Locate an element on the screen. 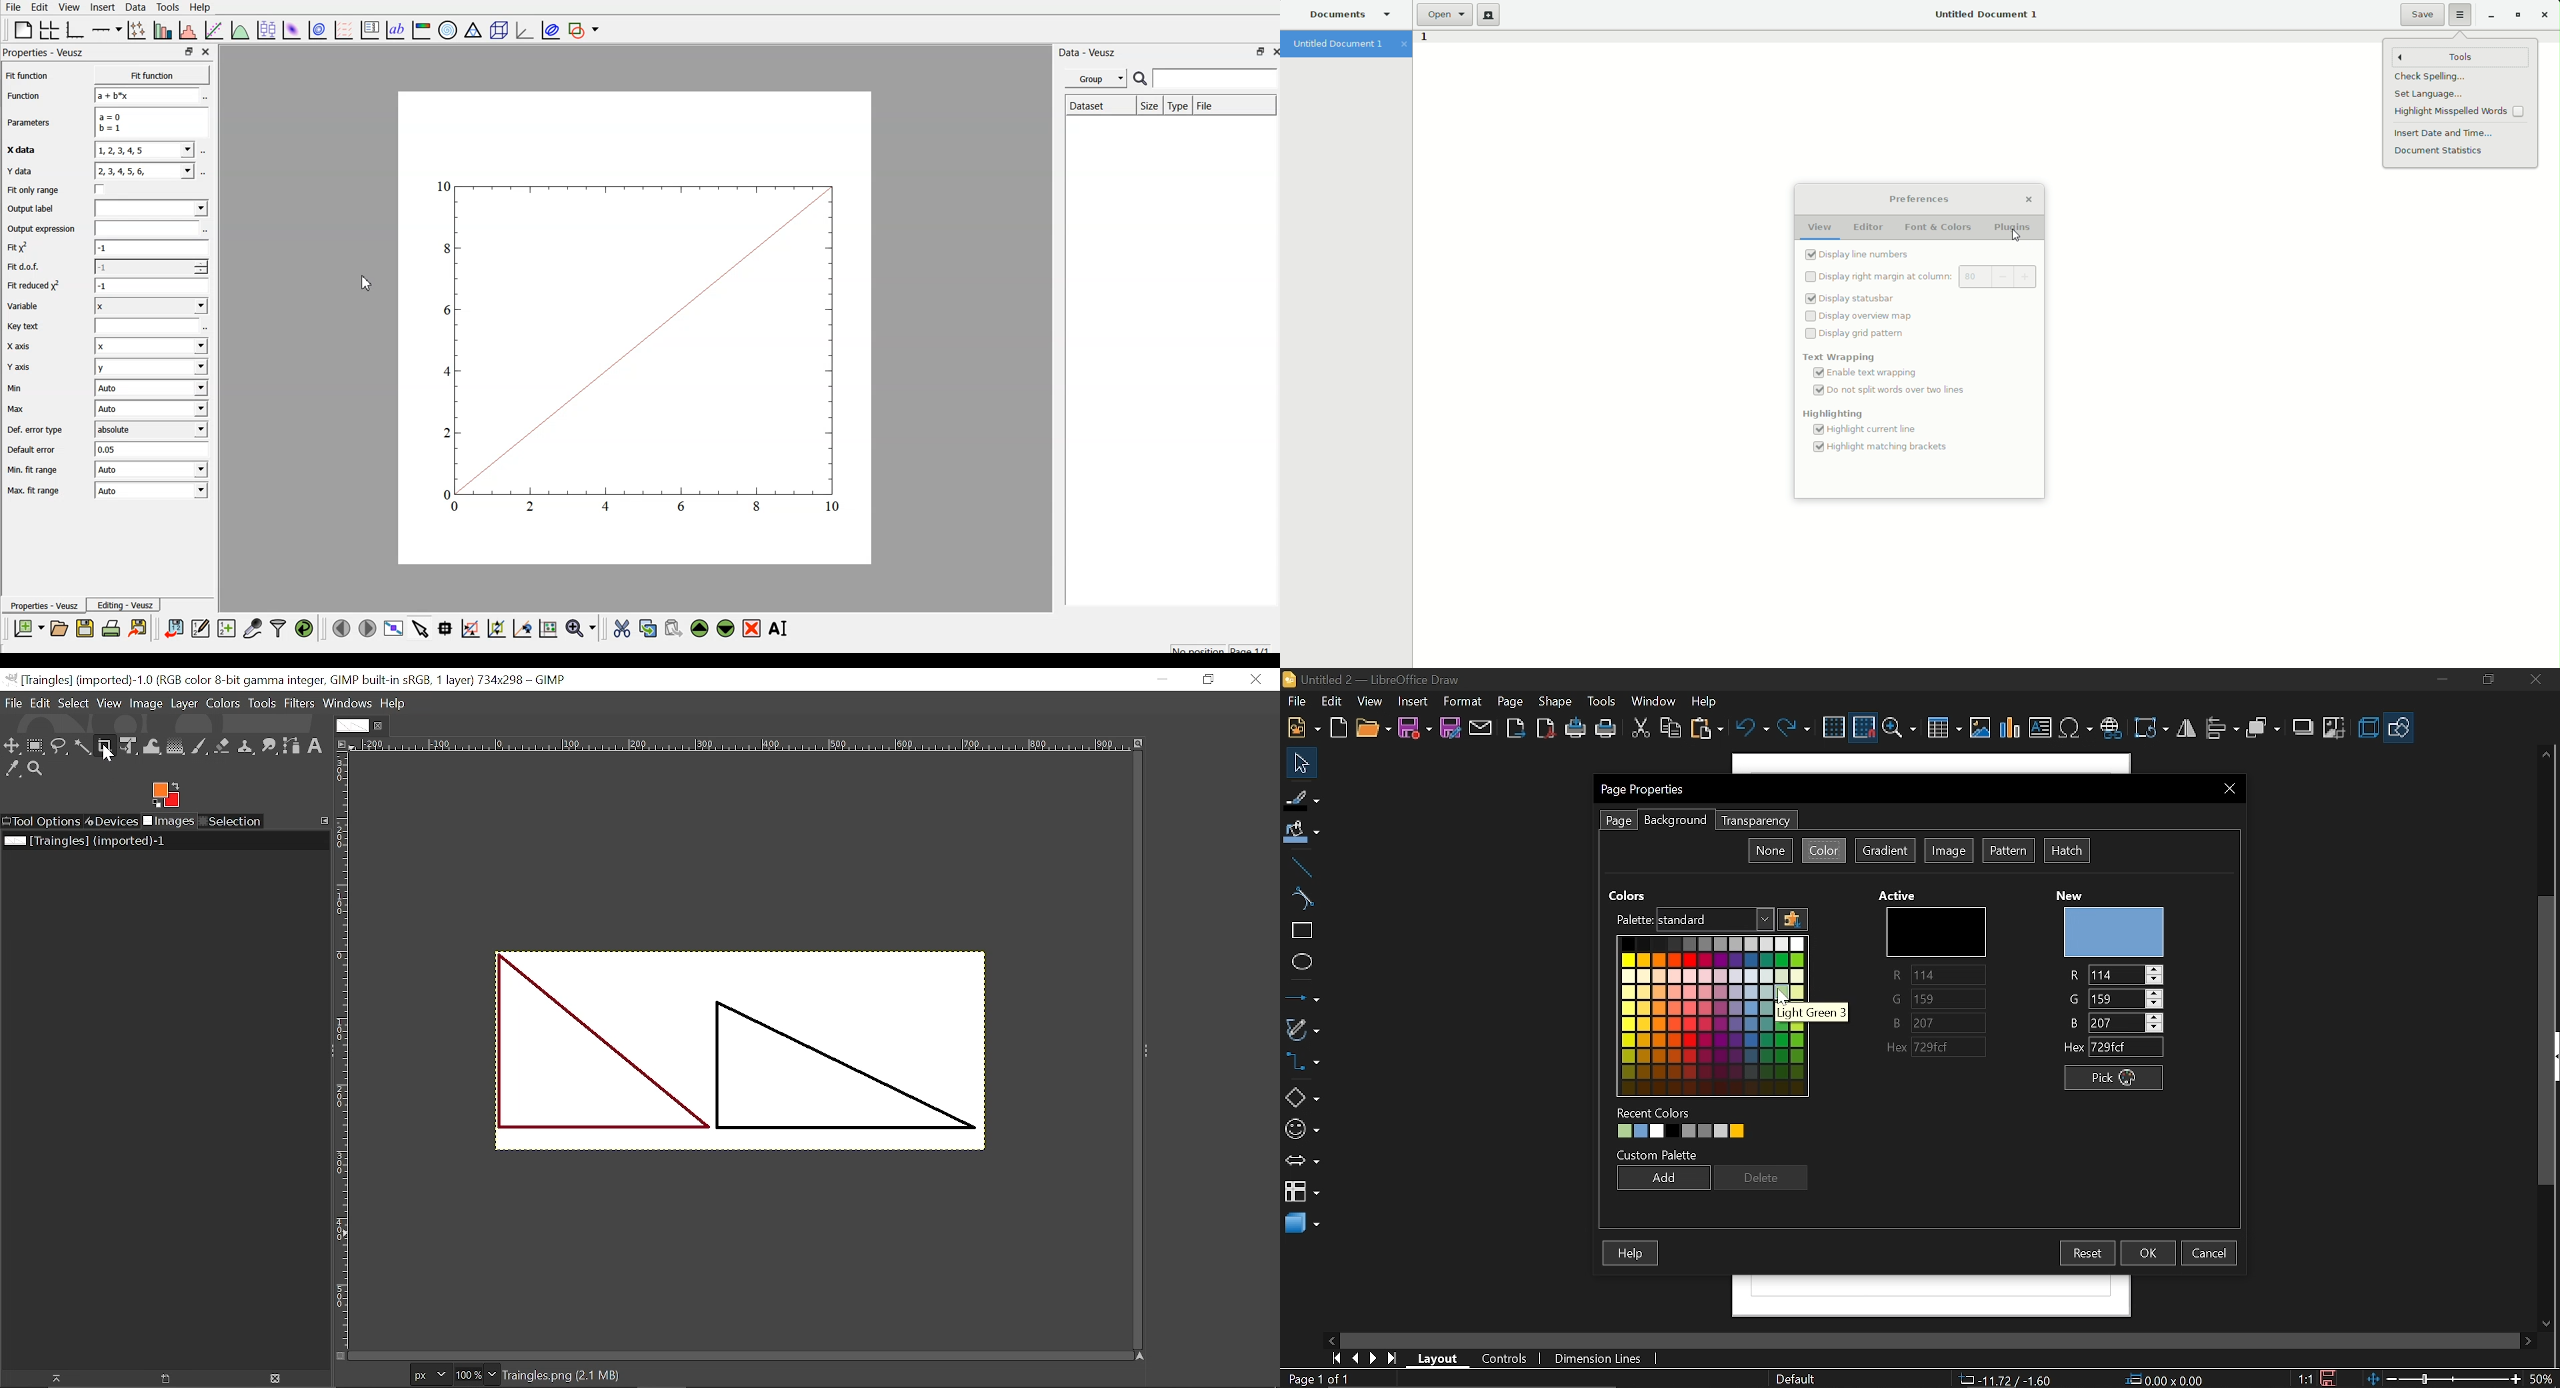 This screenshot has height=1400, width=2576. Curves and polygons is located at coordinates (1302, 1032).